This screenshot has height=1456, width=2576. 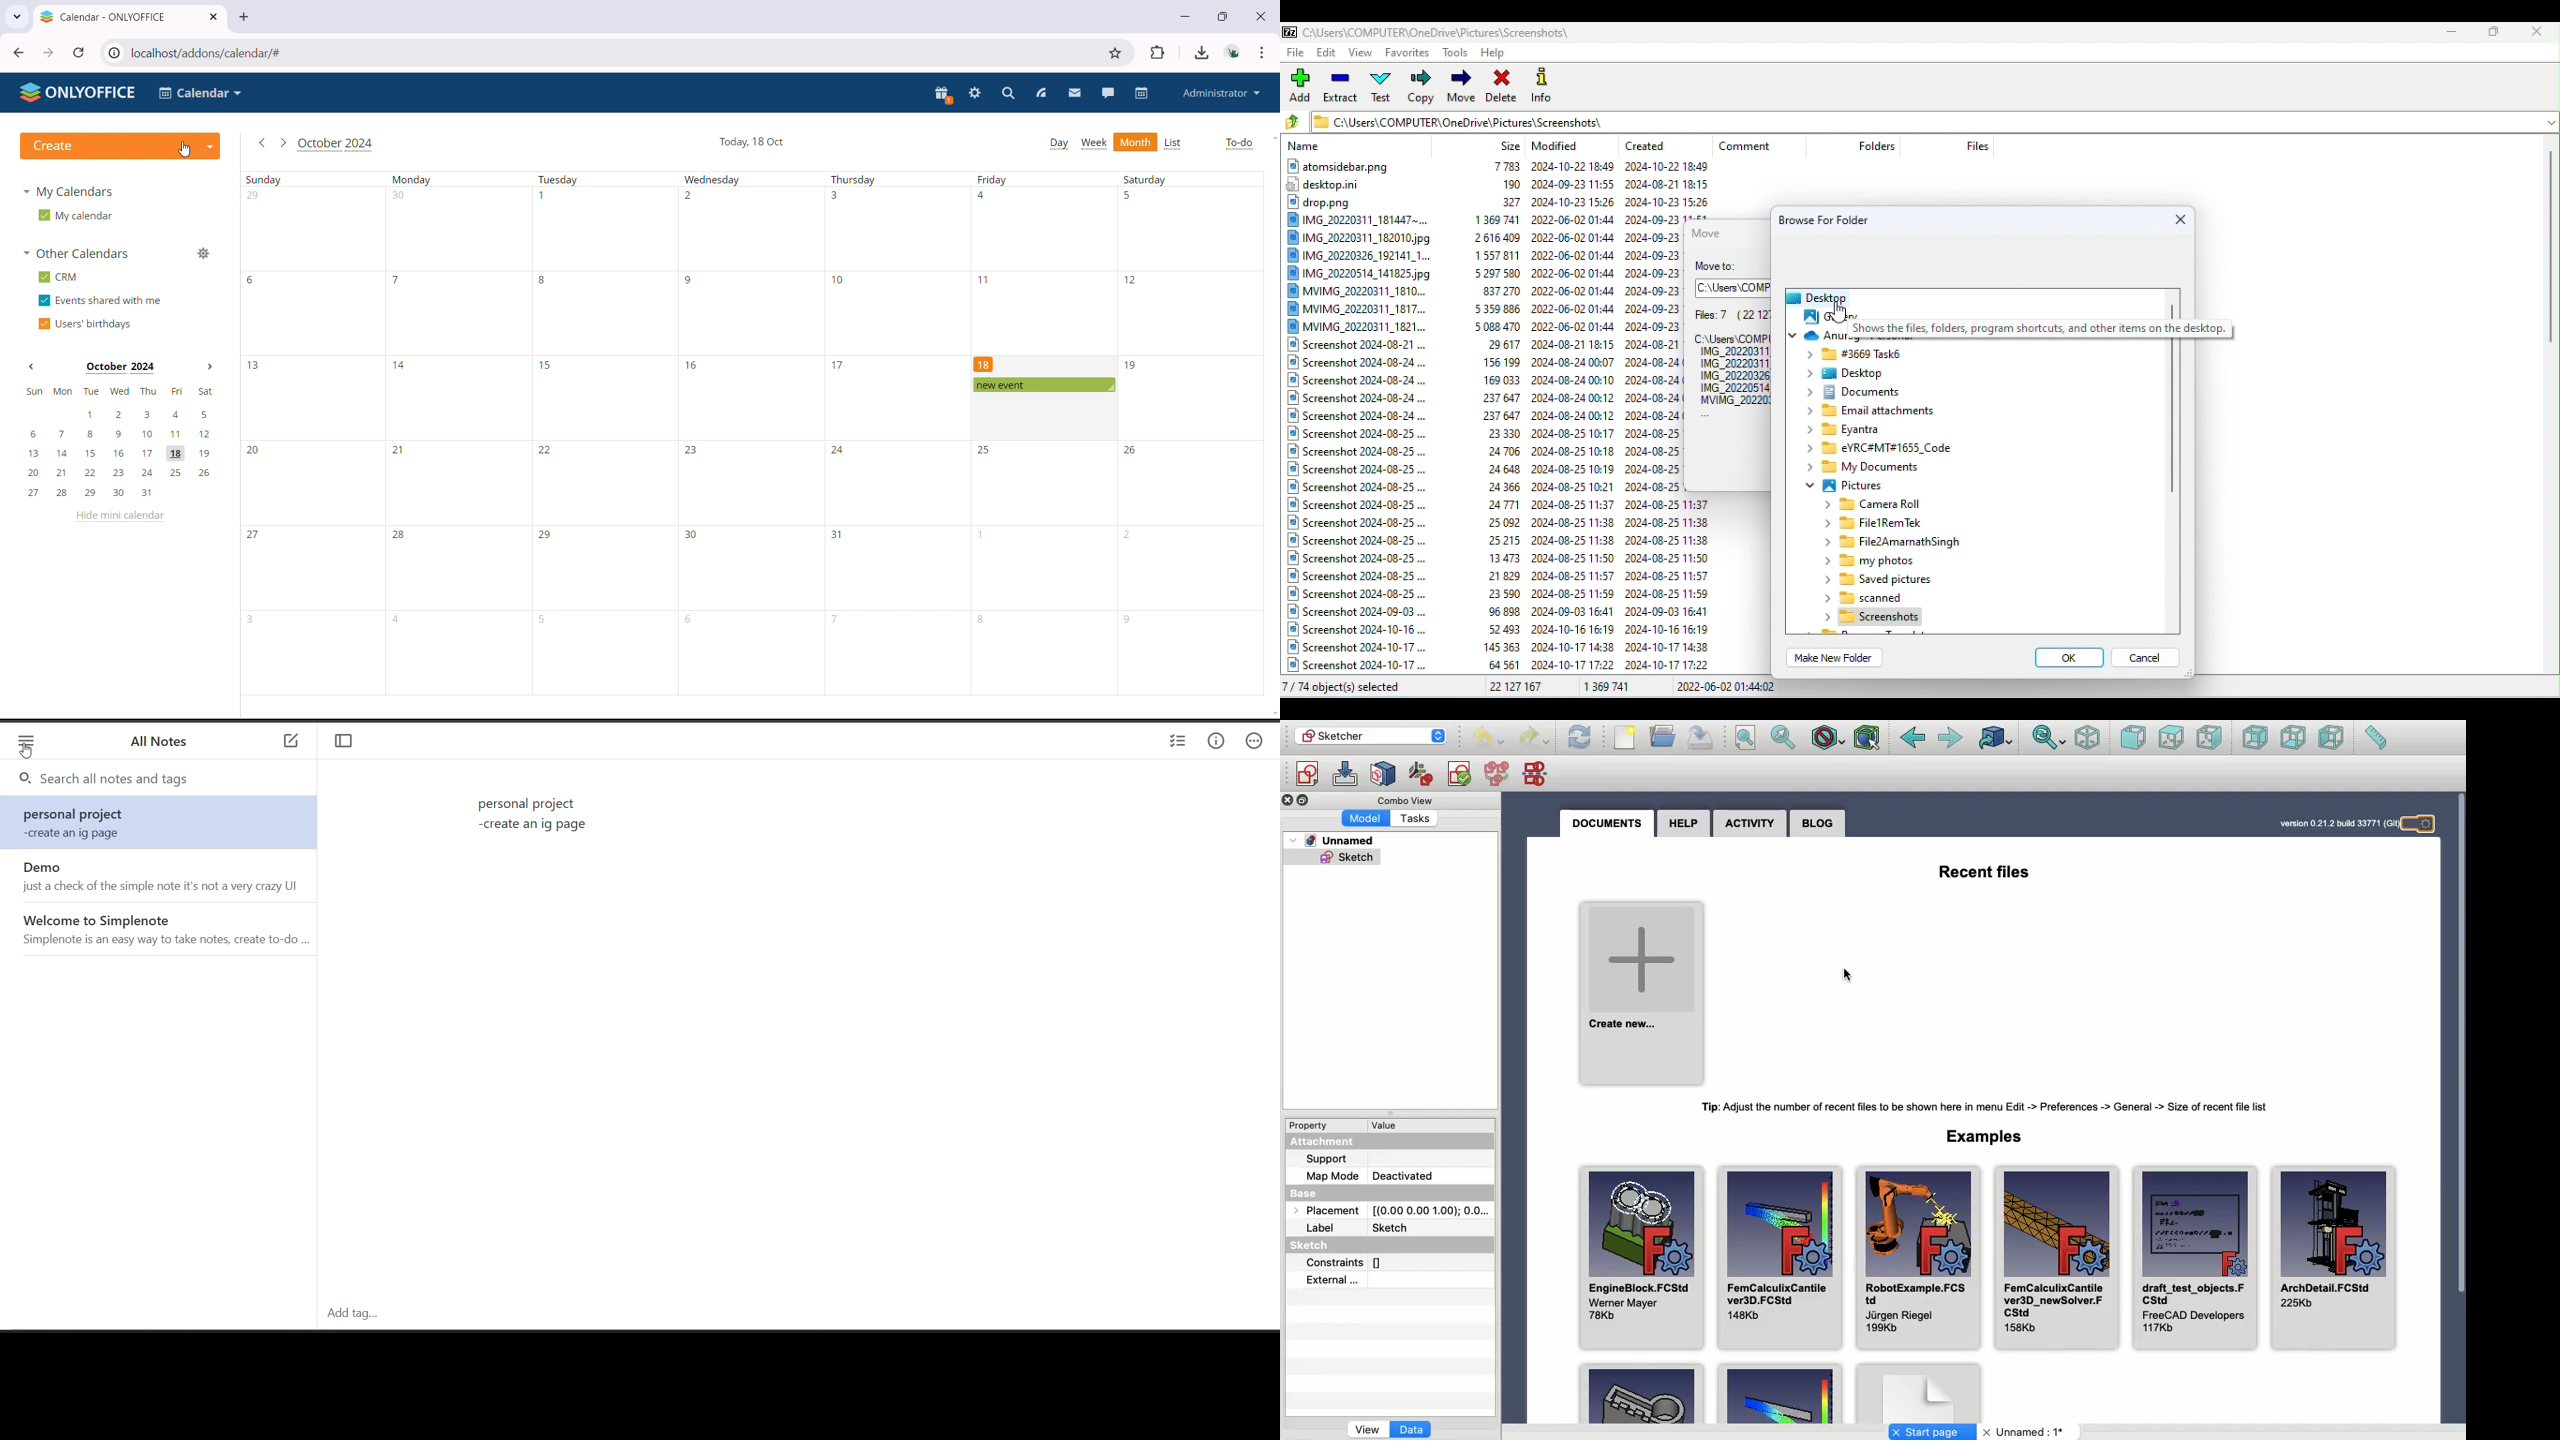 I want to click on all notes, so click(x=164, y=745).